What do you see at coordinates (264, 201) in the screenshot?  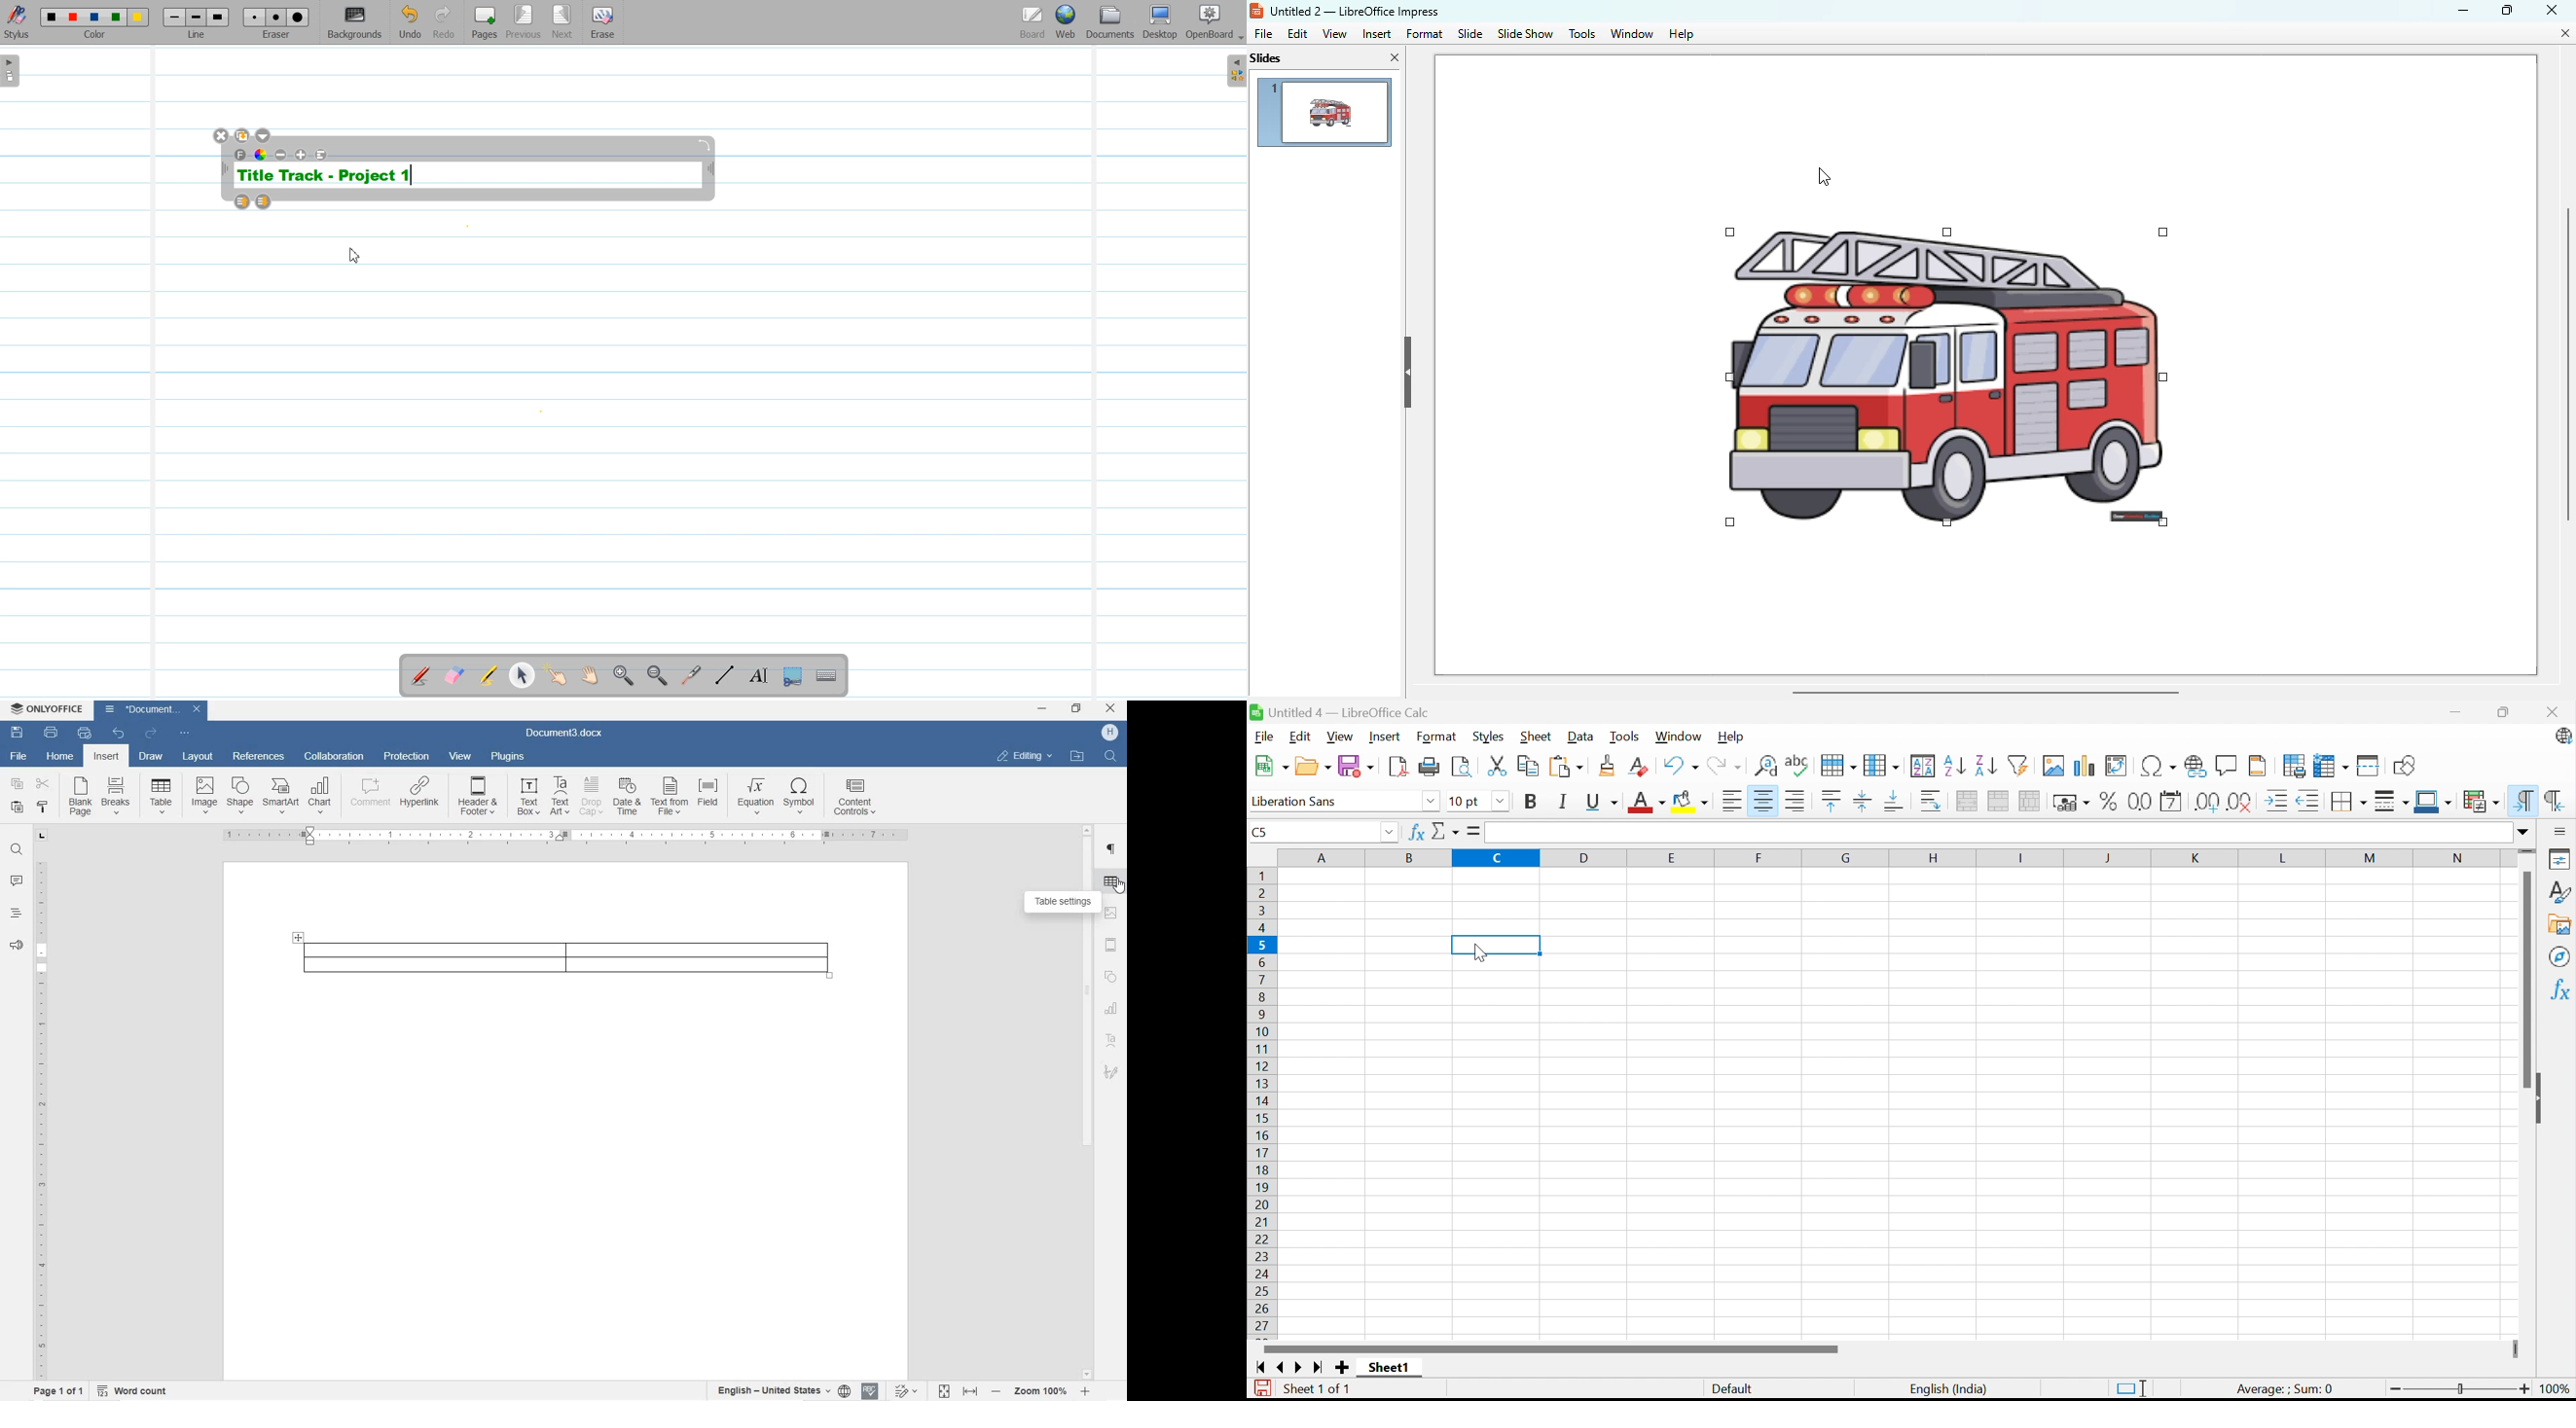 I see `Layer Down` at bounding box center [264, 201].